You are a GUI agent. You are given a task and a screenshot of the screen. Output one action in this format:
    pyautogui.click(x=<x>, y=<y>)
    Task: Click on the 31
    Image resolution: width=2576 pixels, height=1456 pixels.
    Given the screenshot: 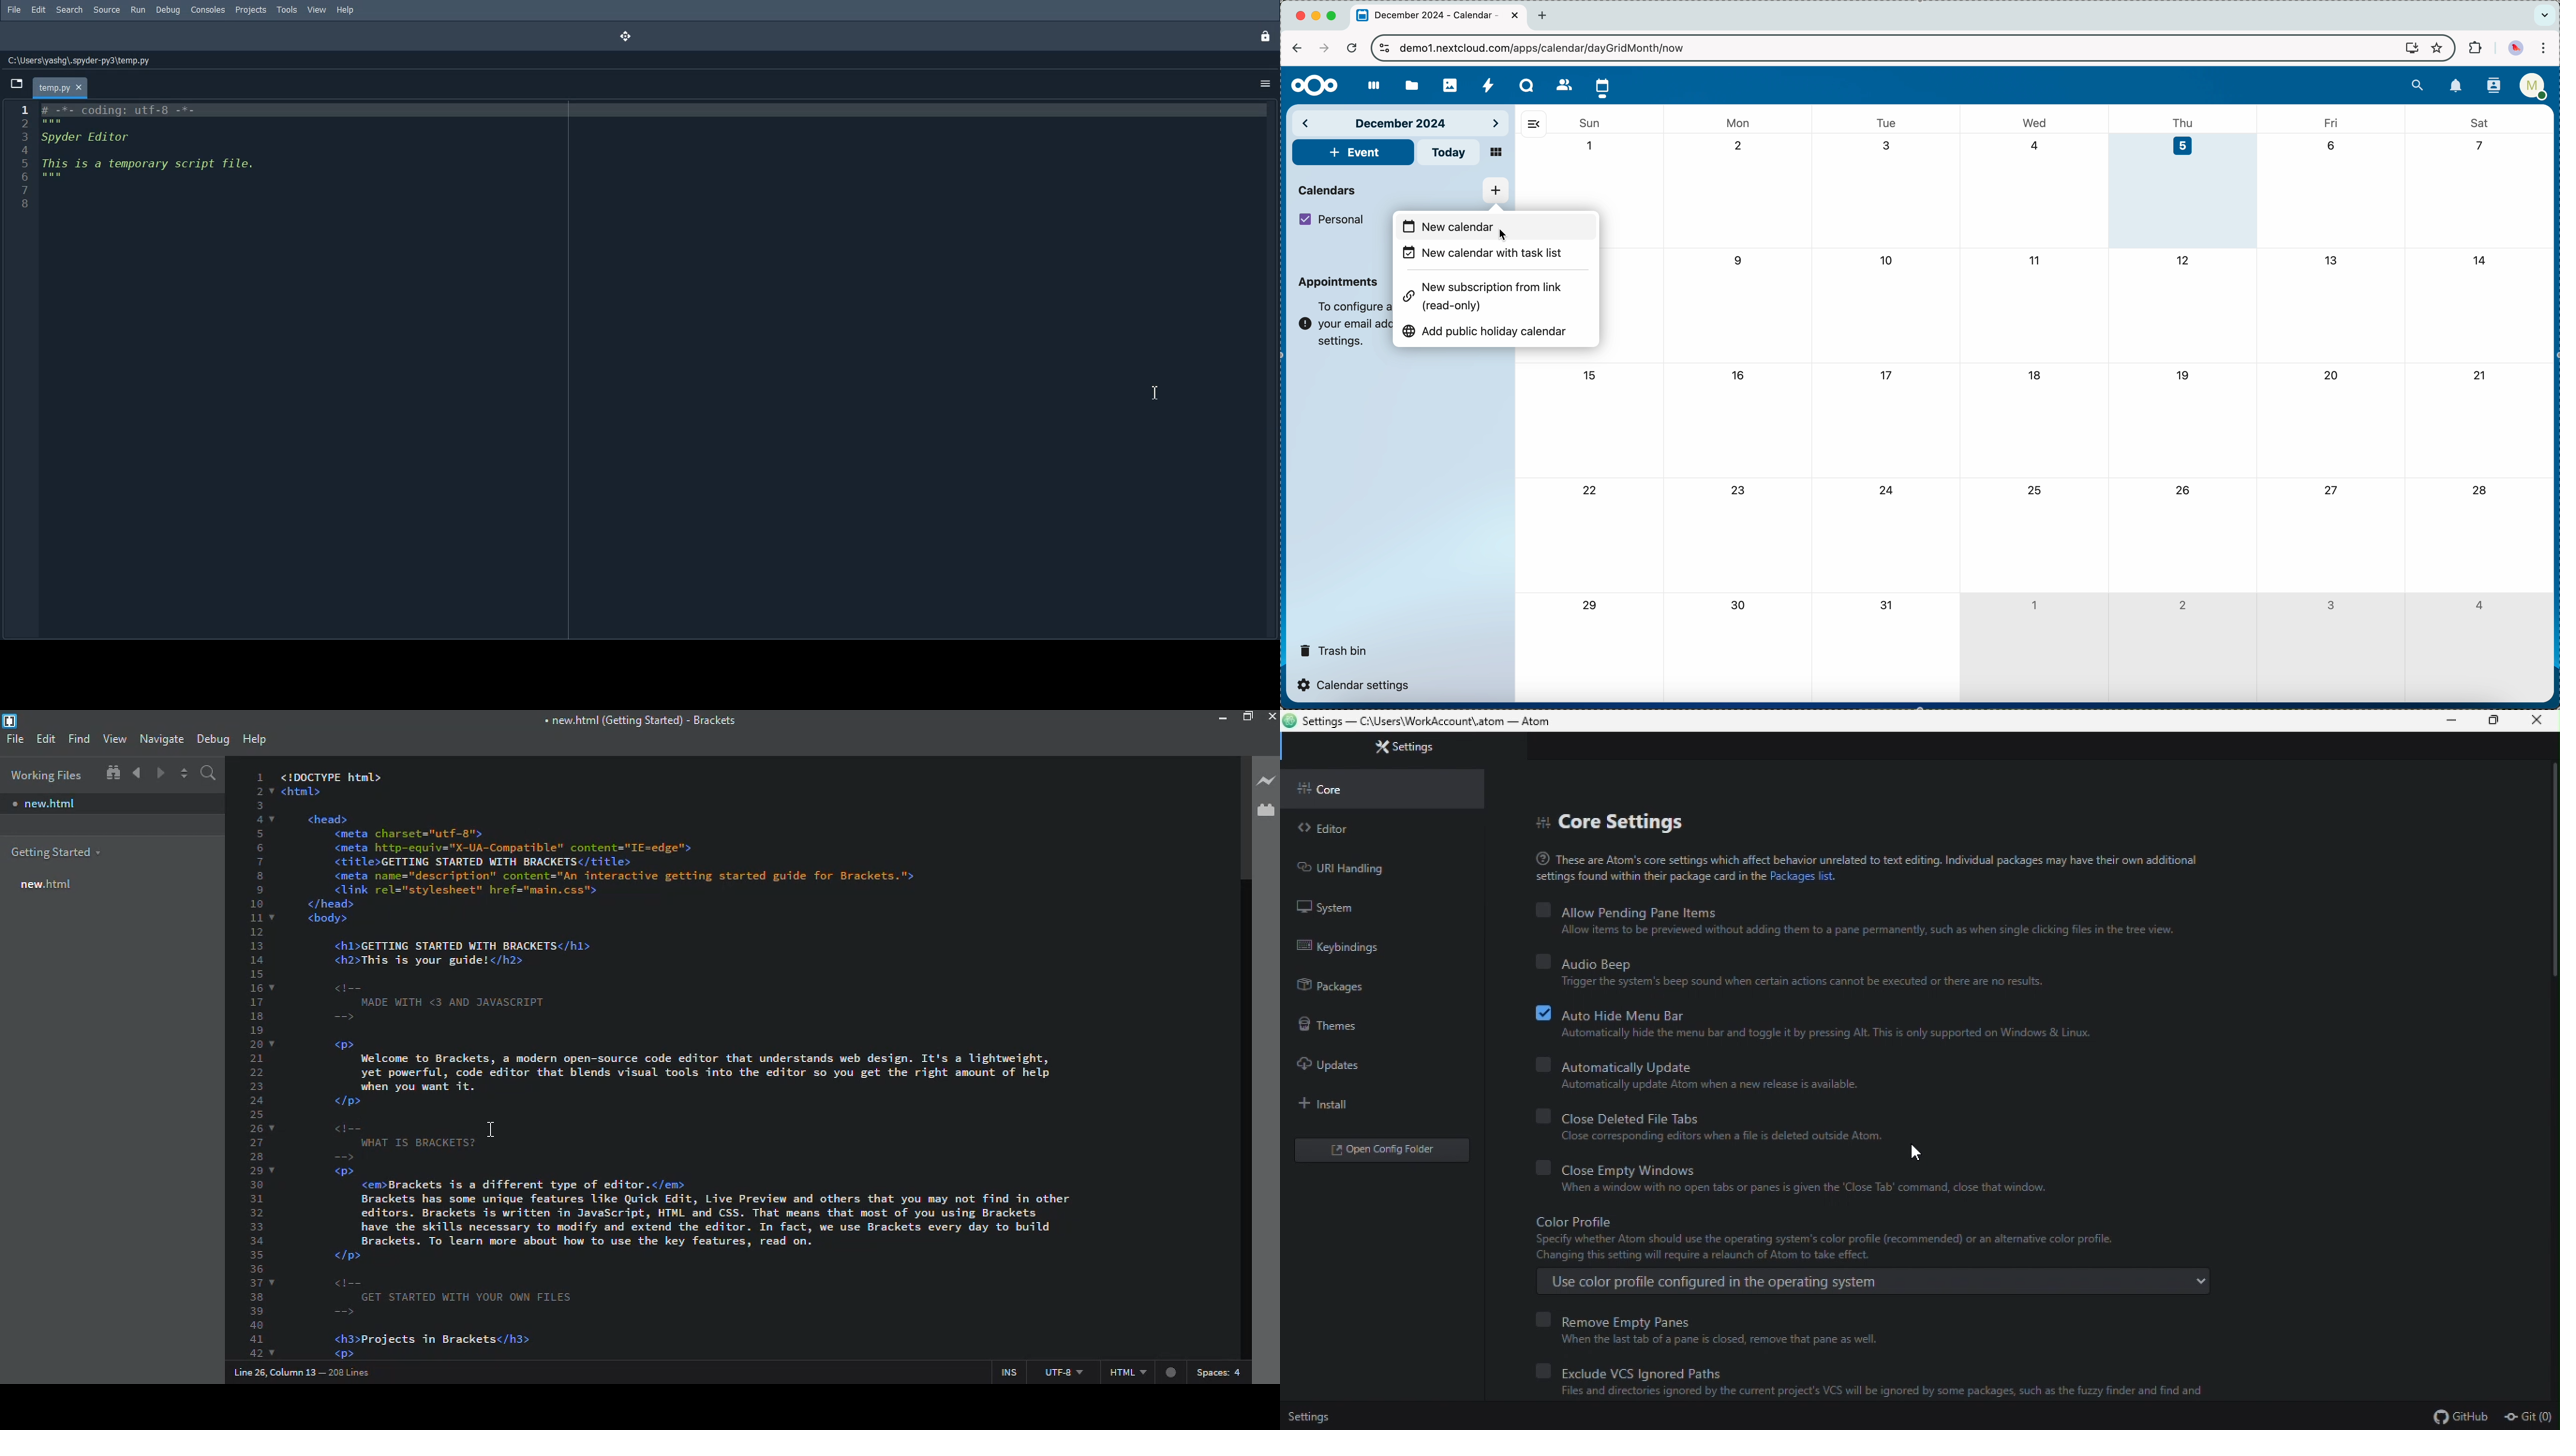 What is the action you would take?
    pyautogui.click(x=1887, y=607)
    